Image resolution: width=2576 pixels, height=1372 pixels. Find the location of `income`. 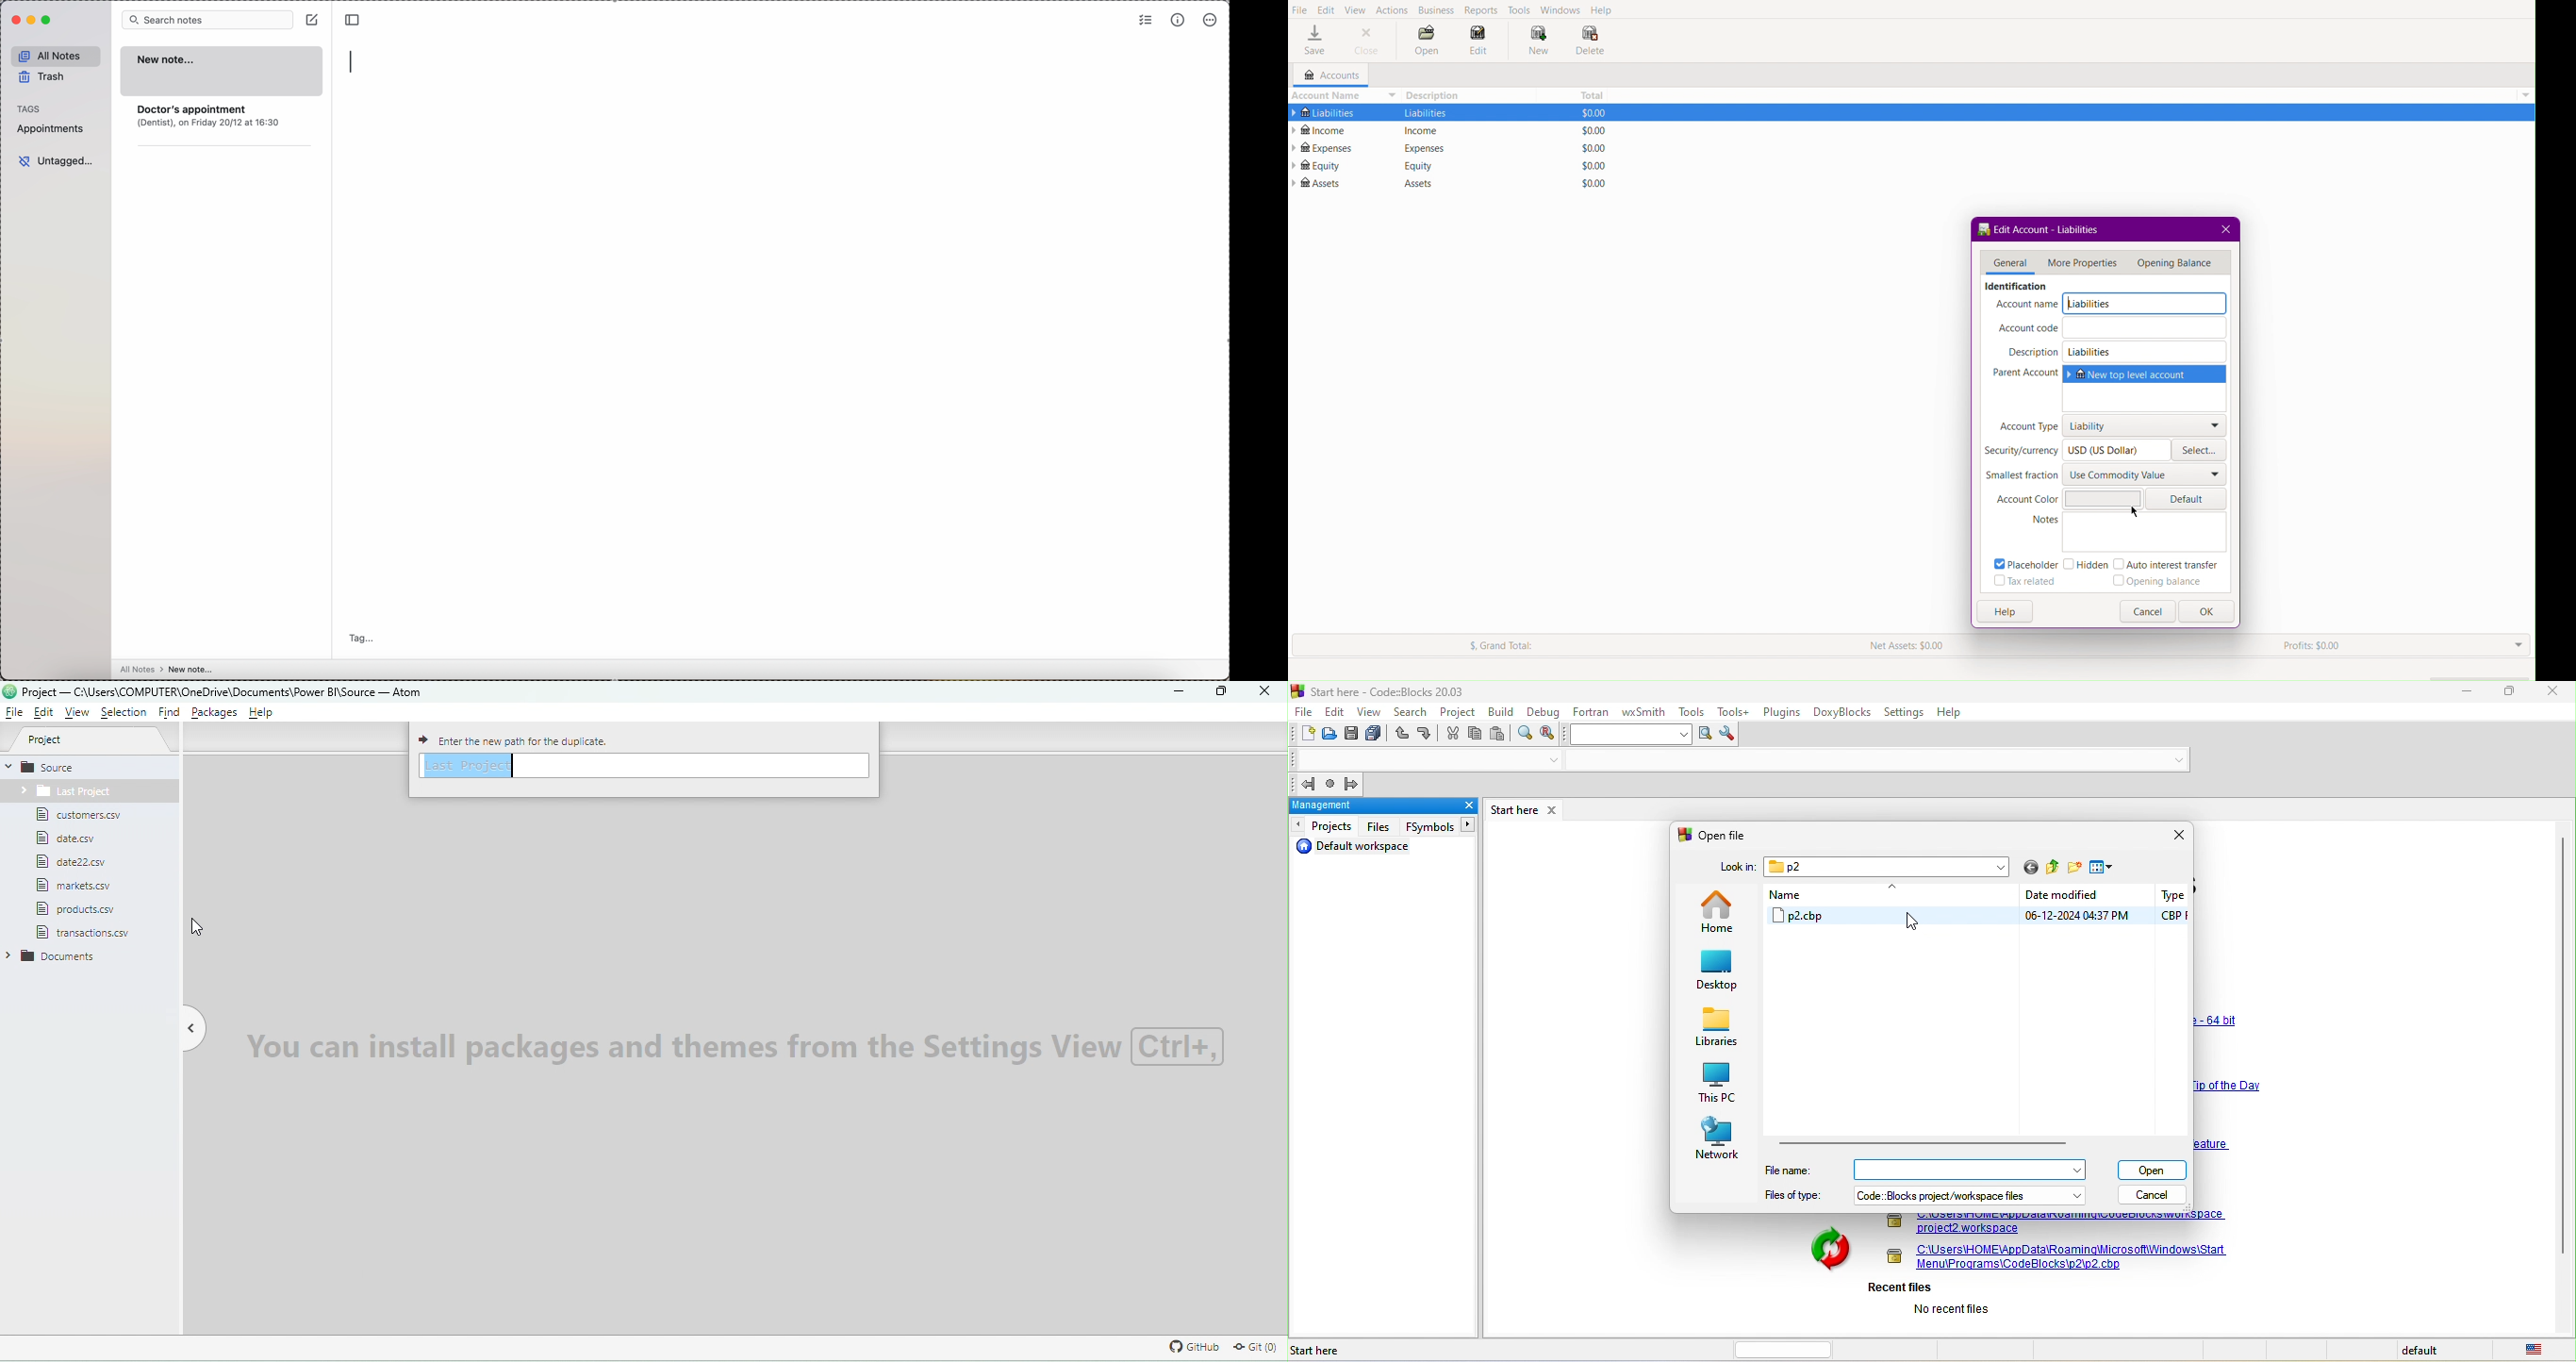

income is located at coordinates (1423, 131).